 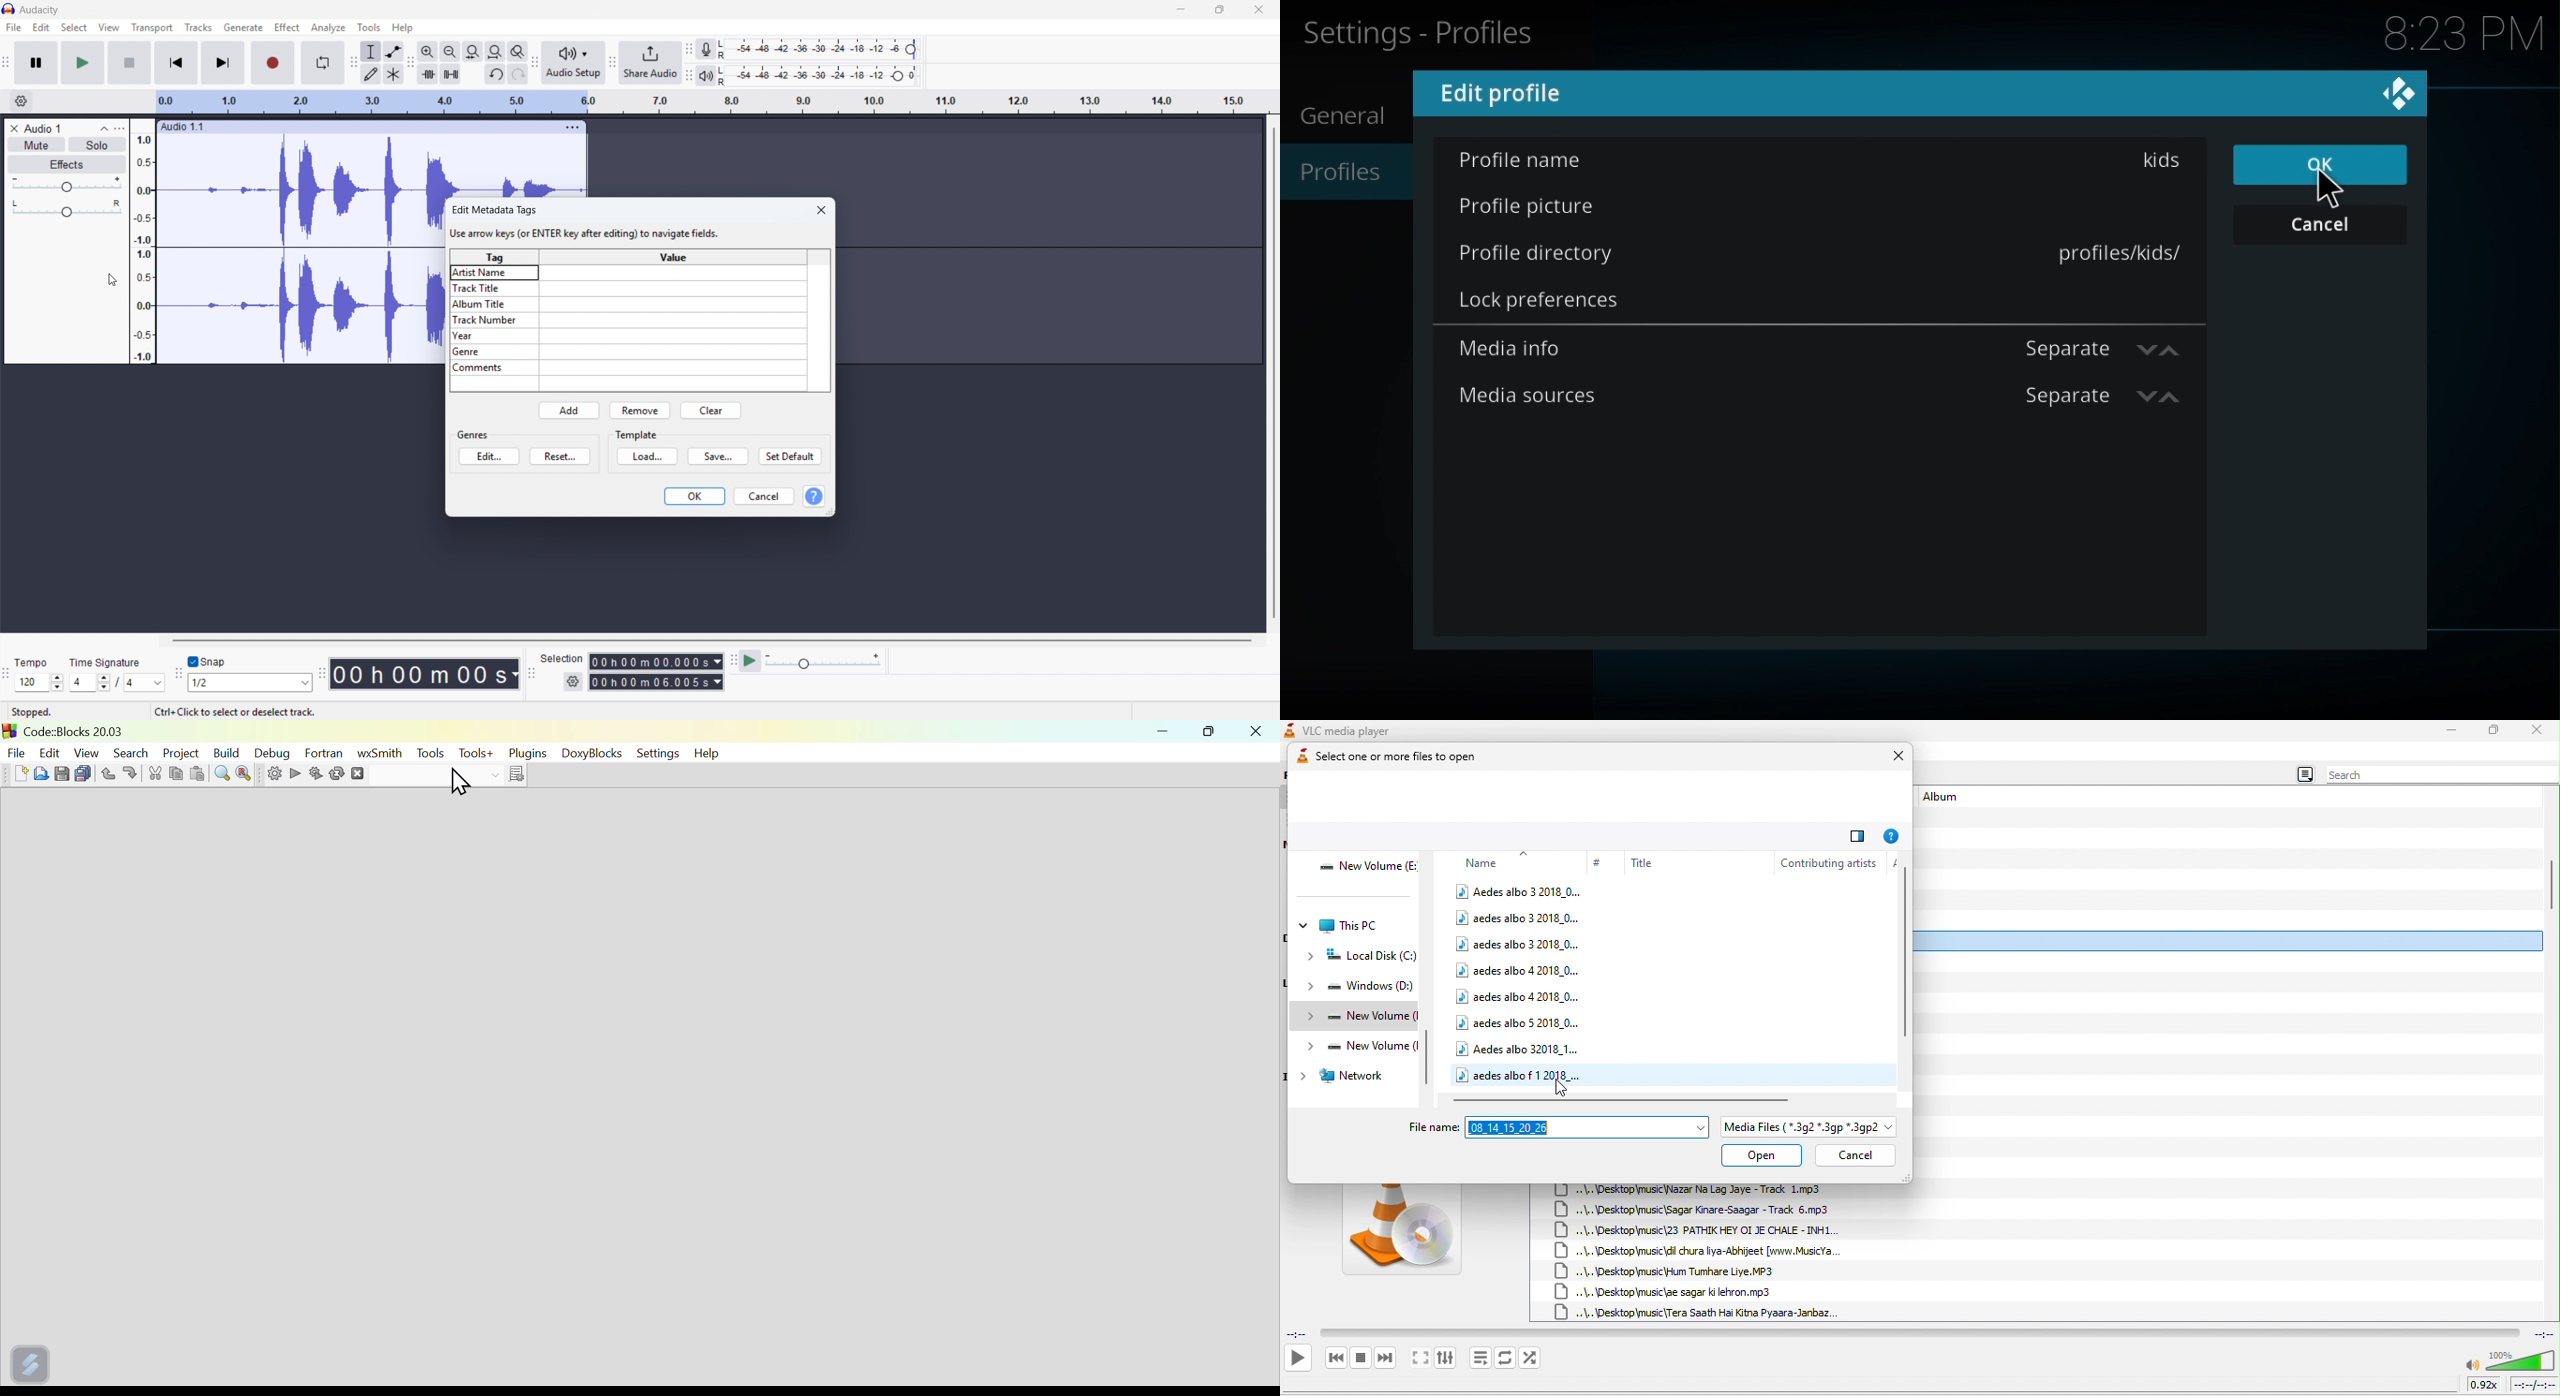 I want to click on file, so click(x=15, y=28).